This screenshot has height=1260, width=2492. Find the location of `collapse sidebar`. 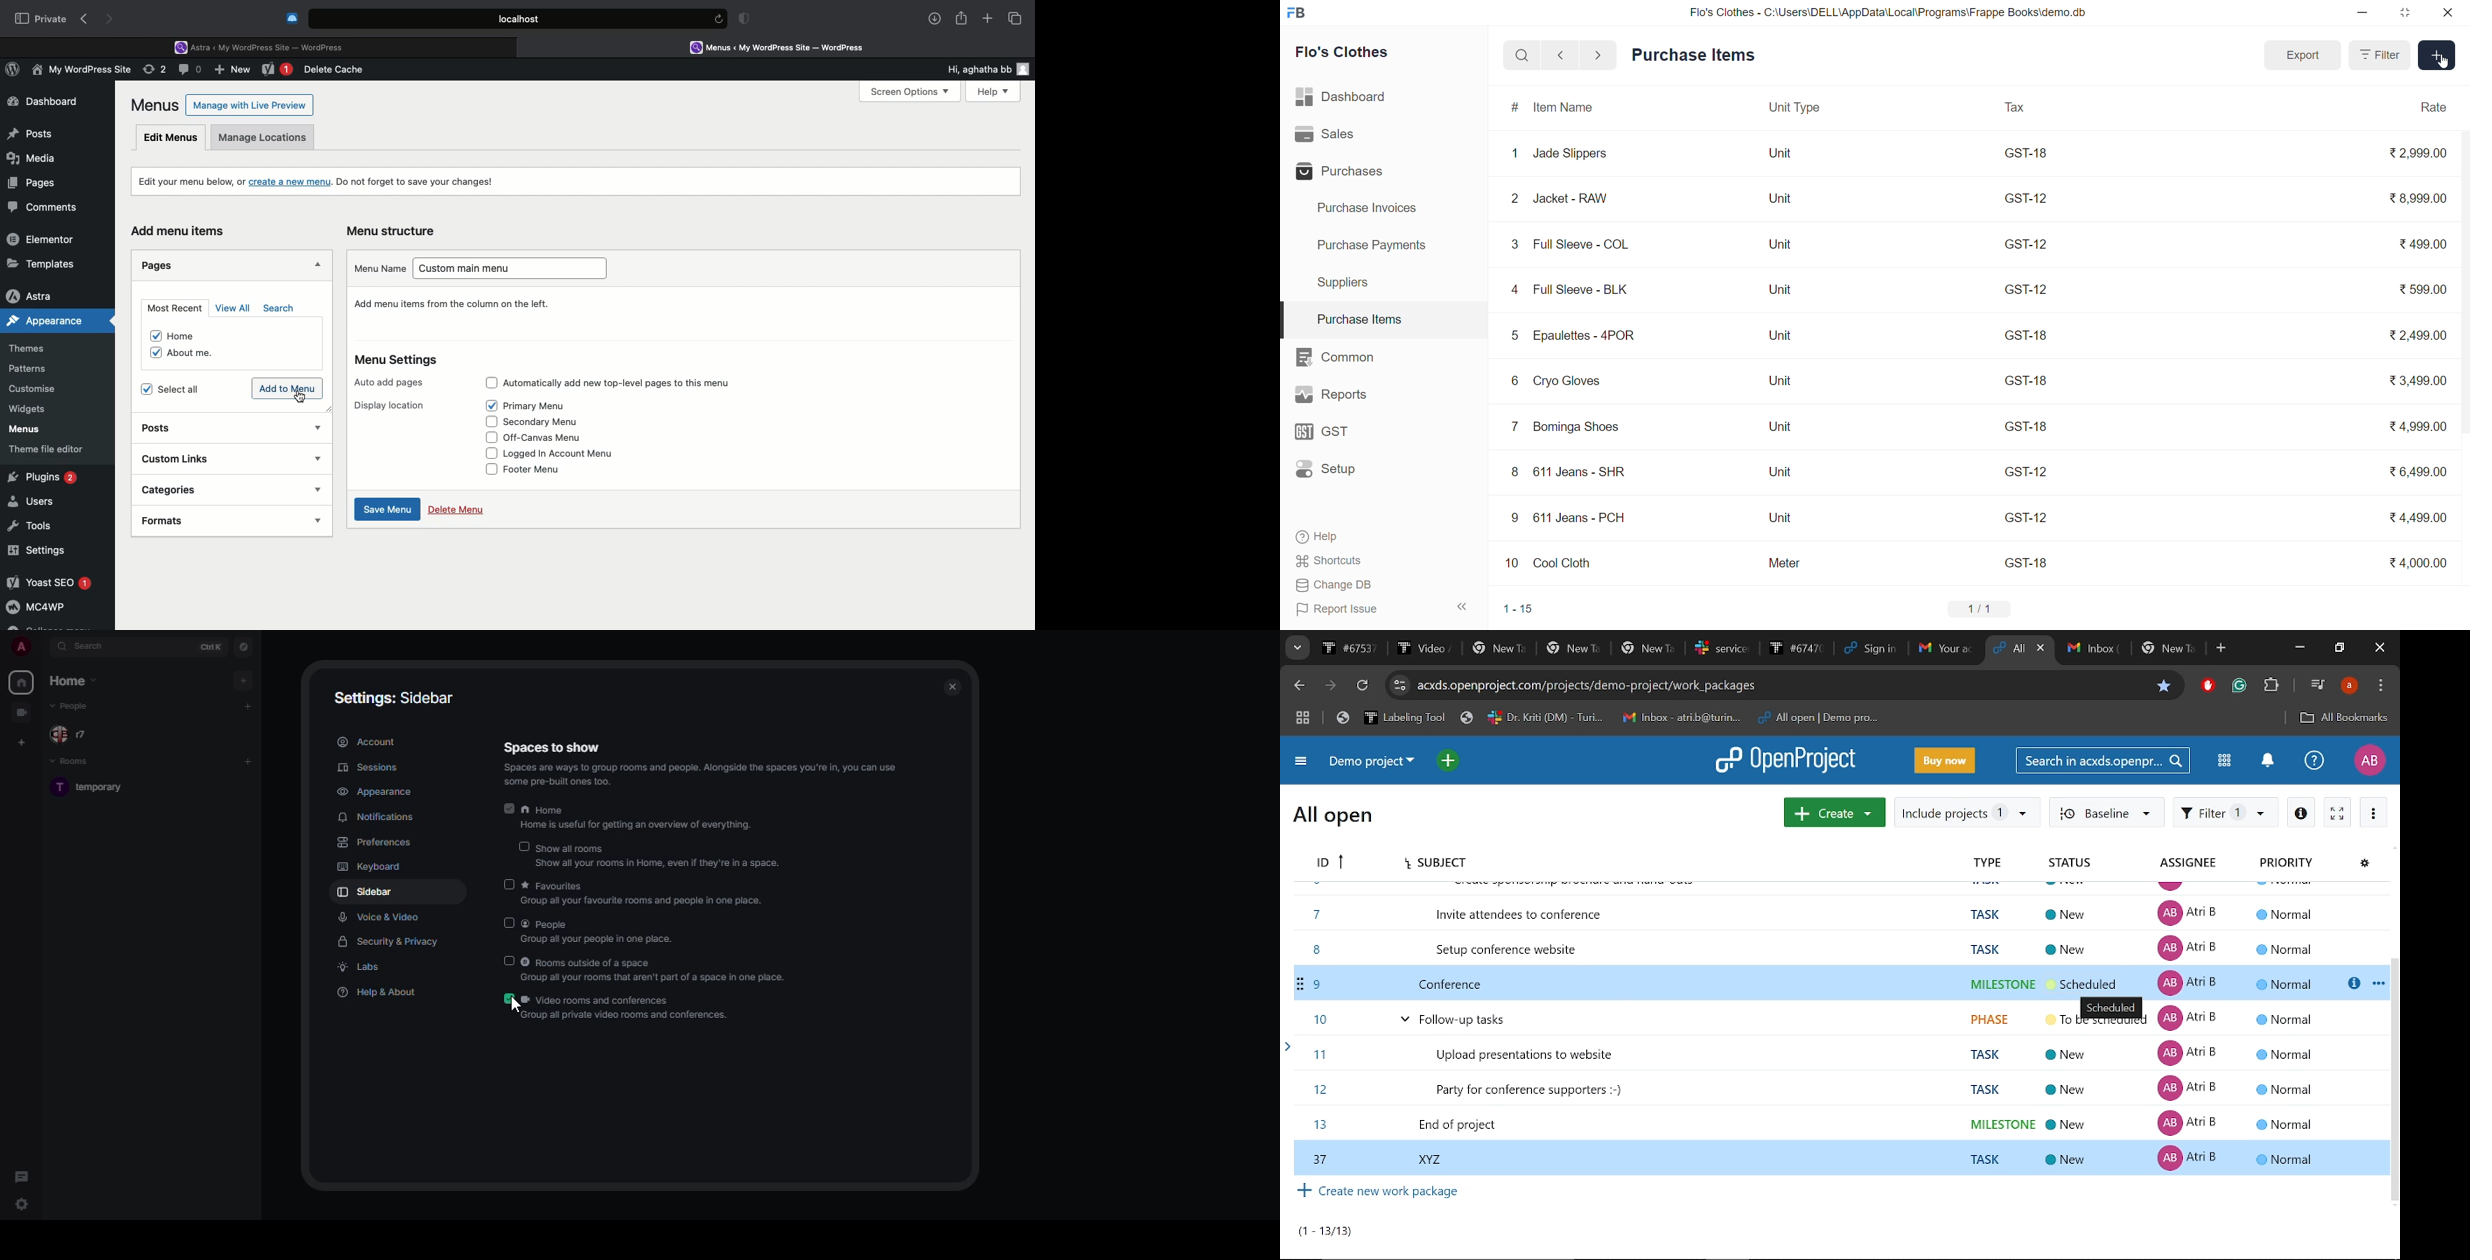

collapse sidebar is located at coordinates (1467, 608).